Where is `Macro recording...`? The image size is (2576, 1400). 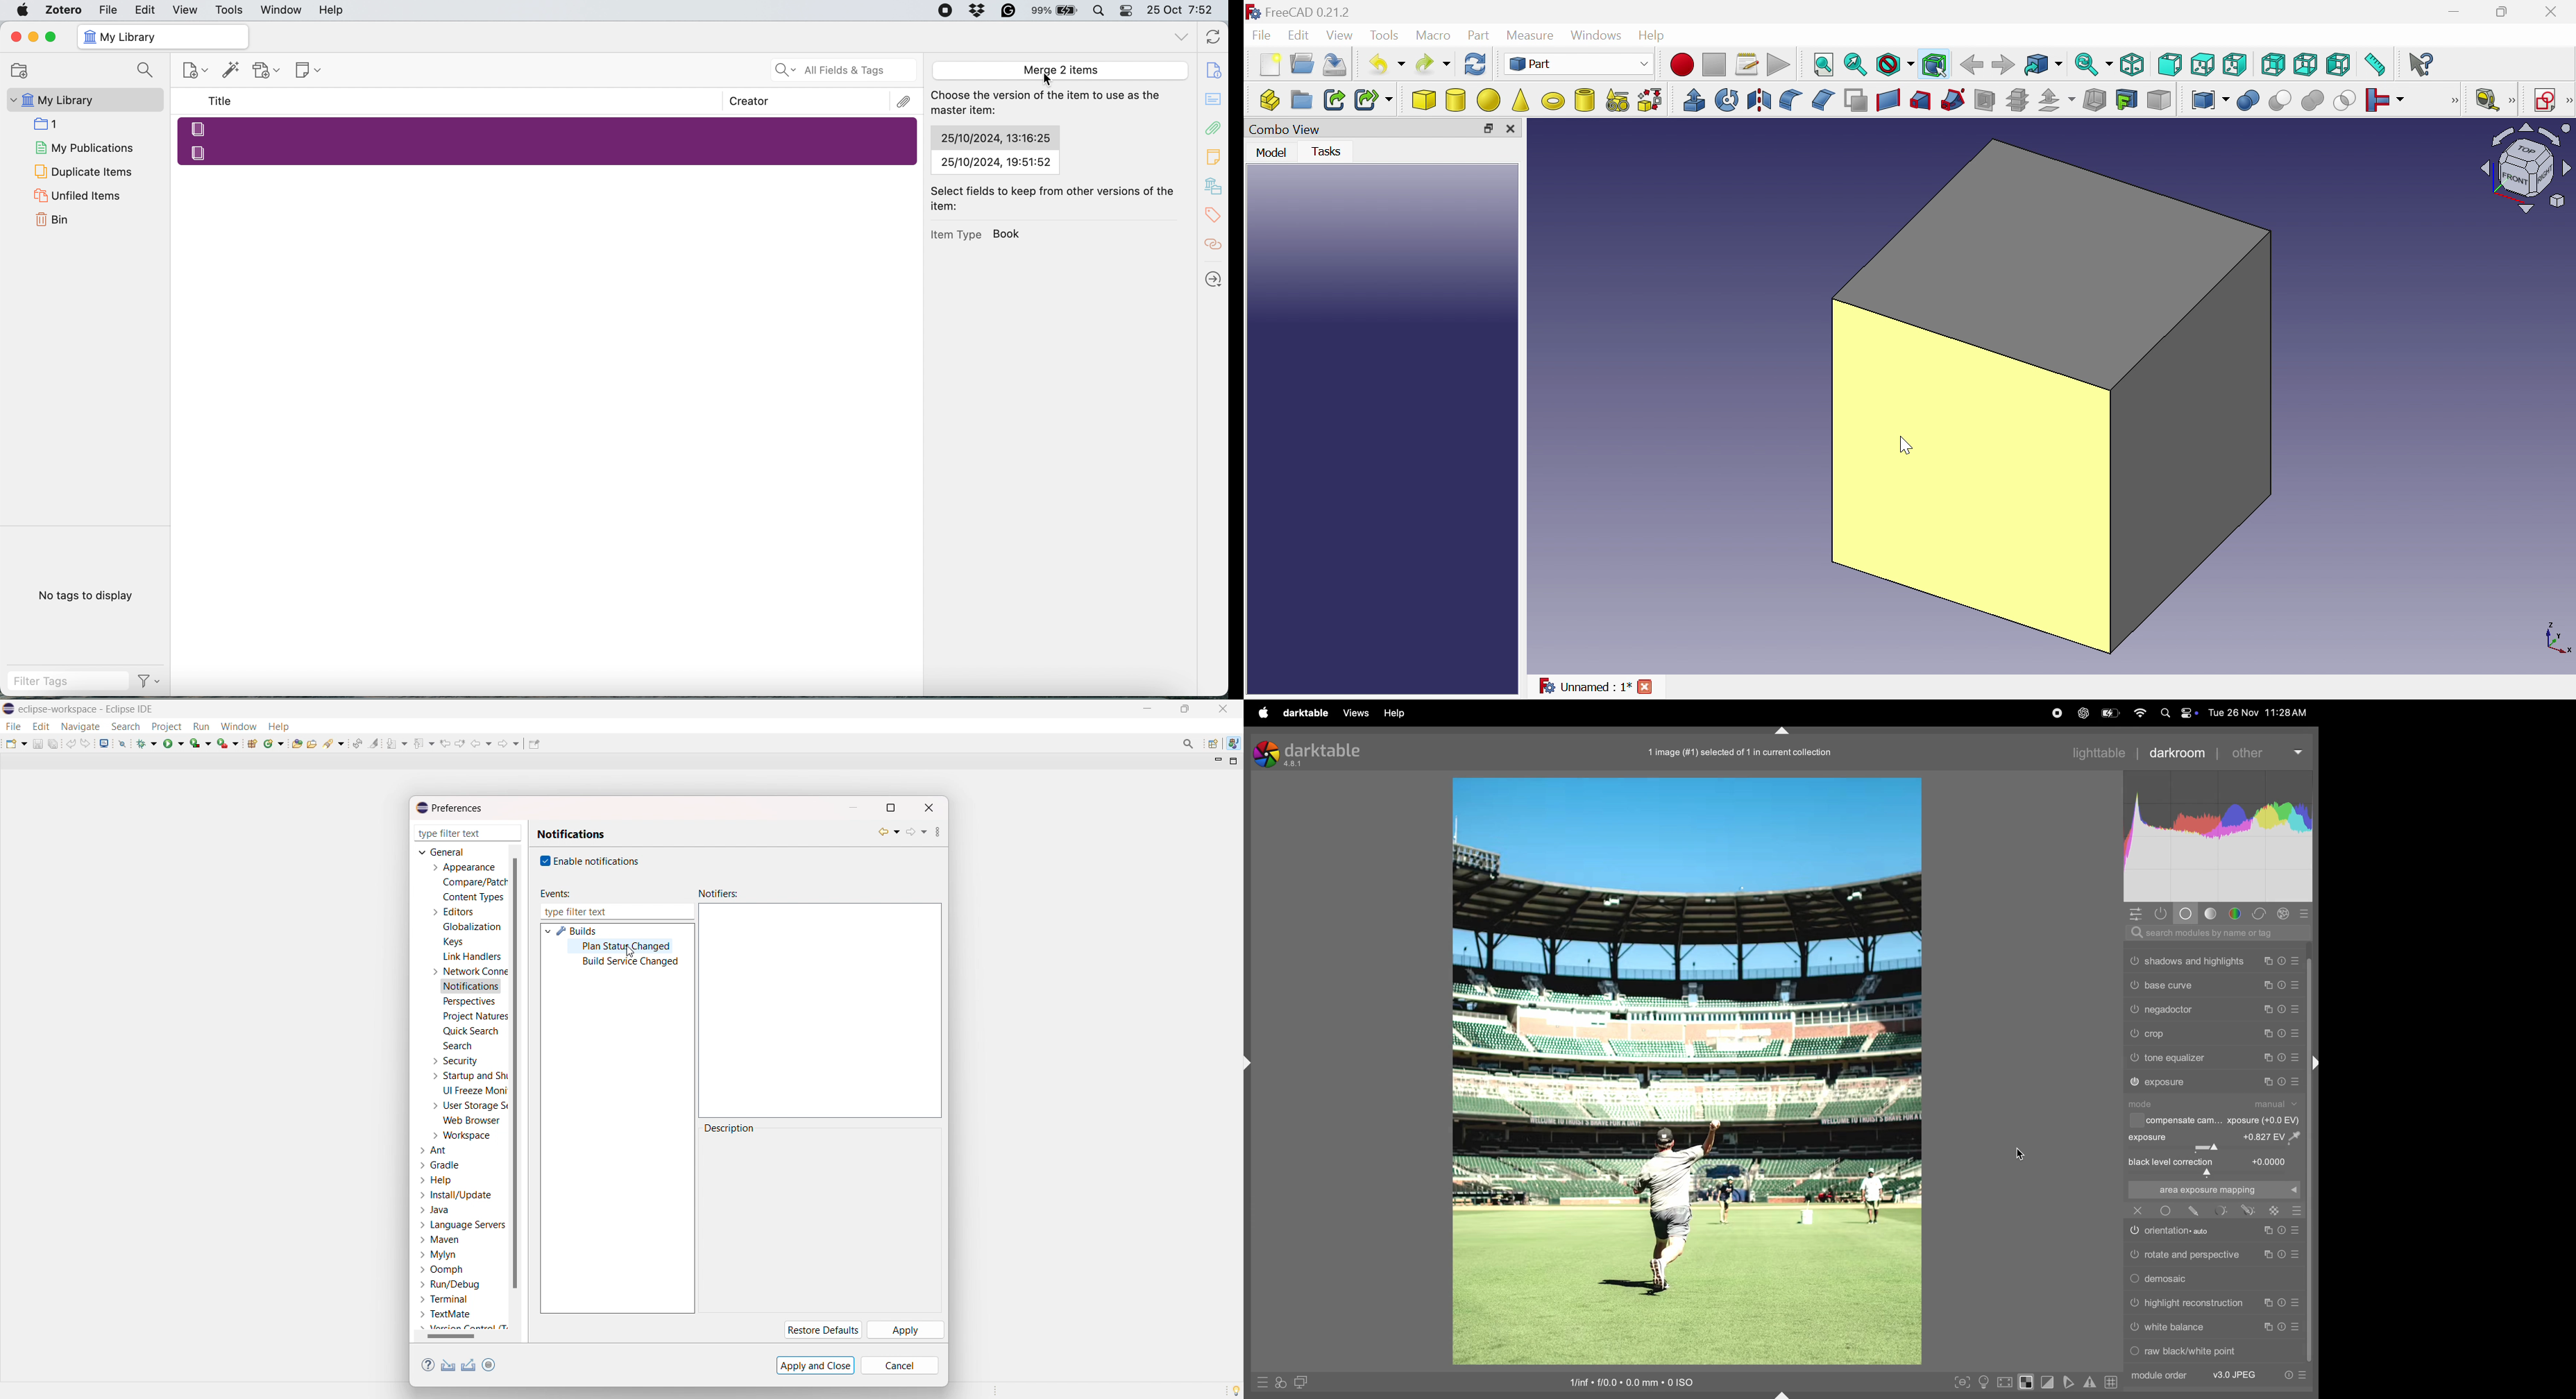 Macro recording... is located at coordinates (1683, 65).